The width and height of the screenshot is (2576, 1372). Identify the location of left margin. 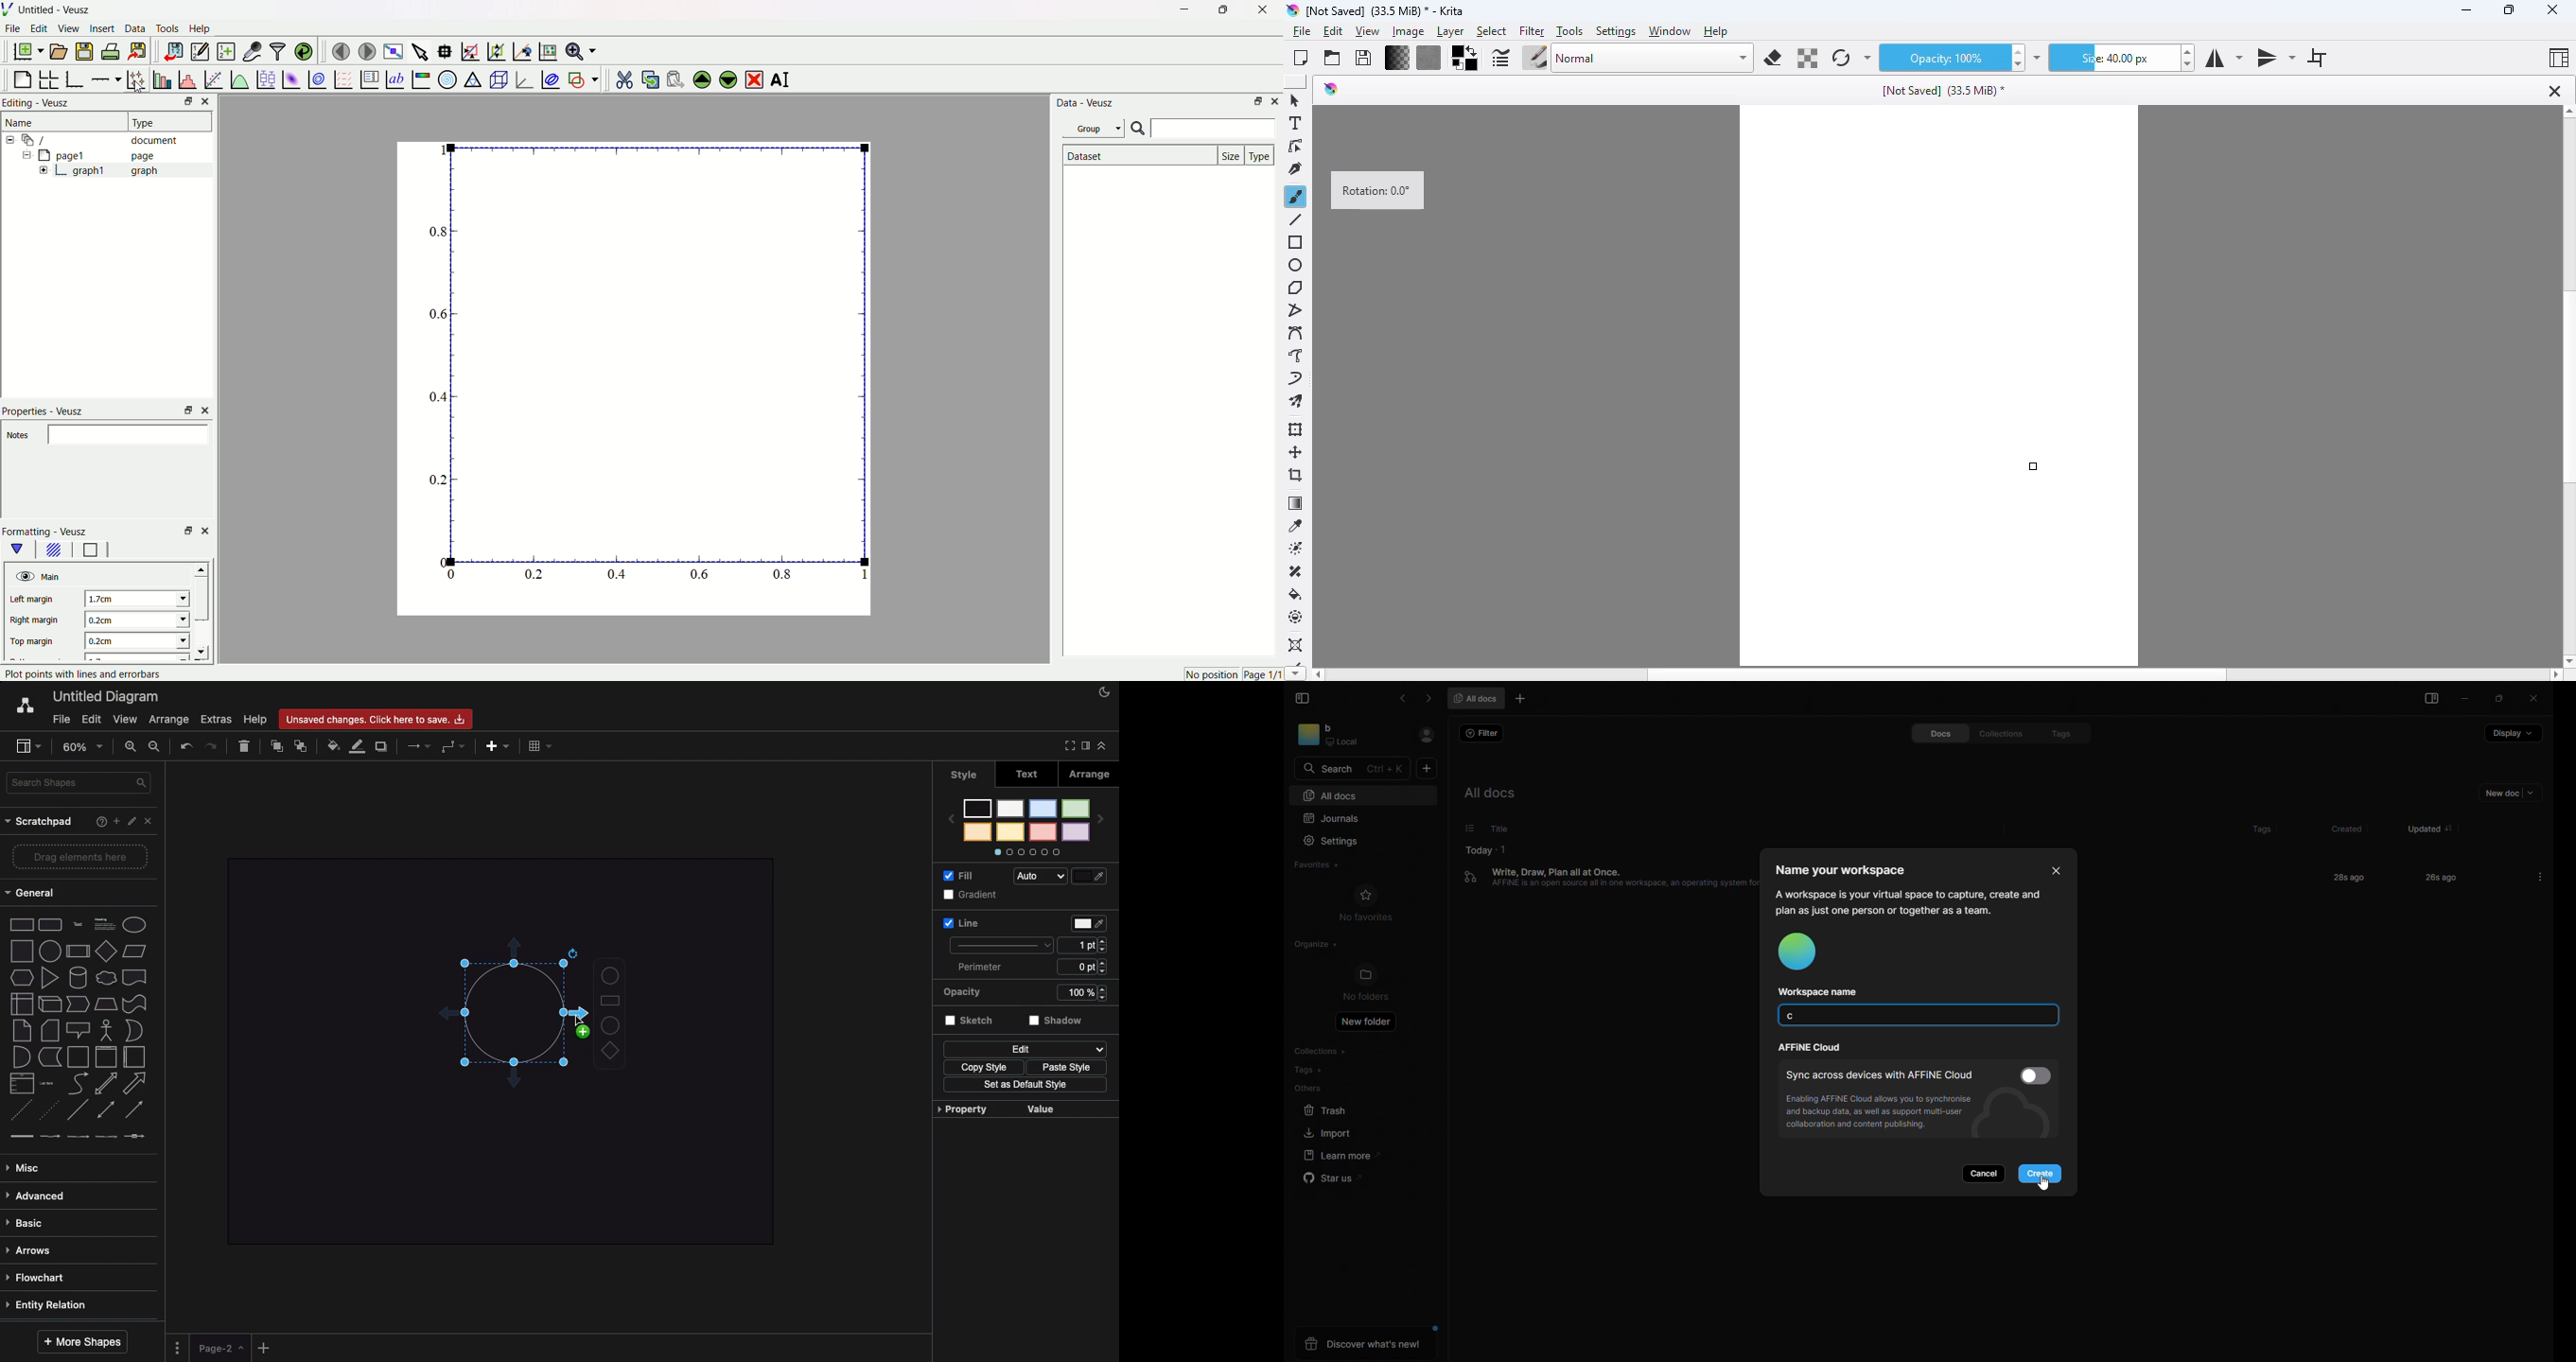
(35, 600).